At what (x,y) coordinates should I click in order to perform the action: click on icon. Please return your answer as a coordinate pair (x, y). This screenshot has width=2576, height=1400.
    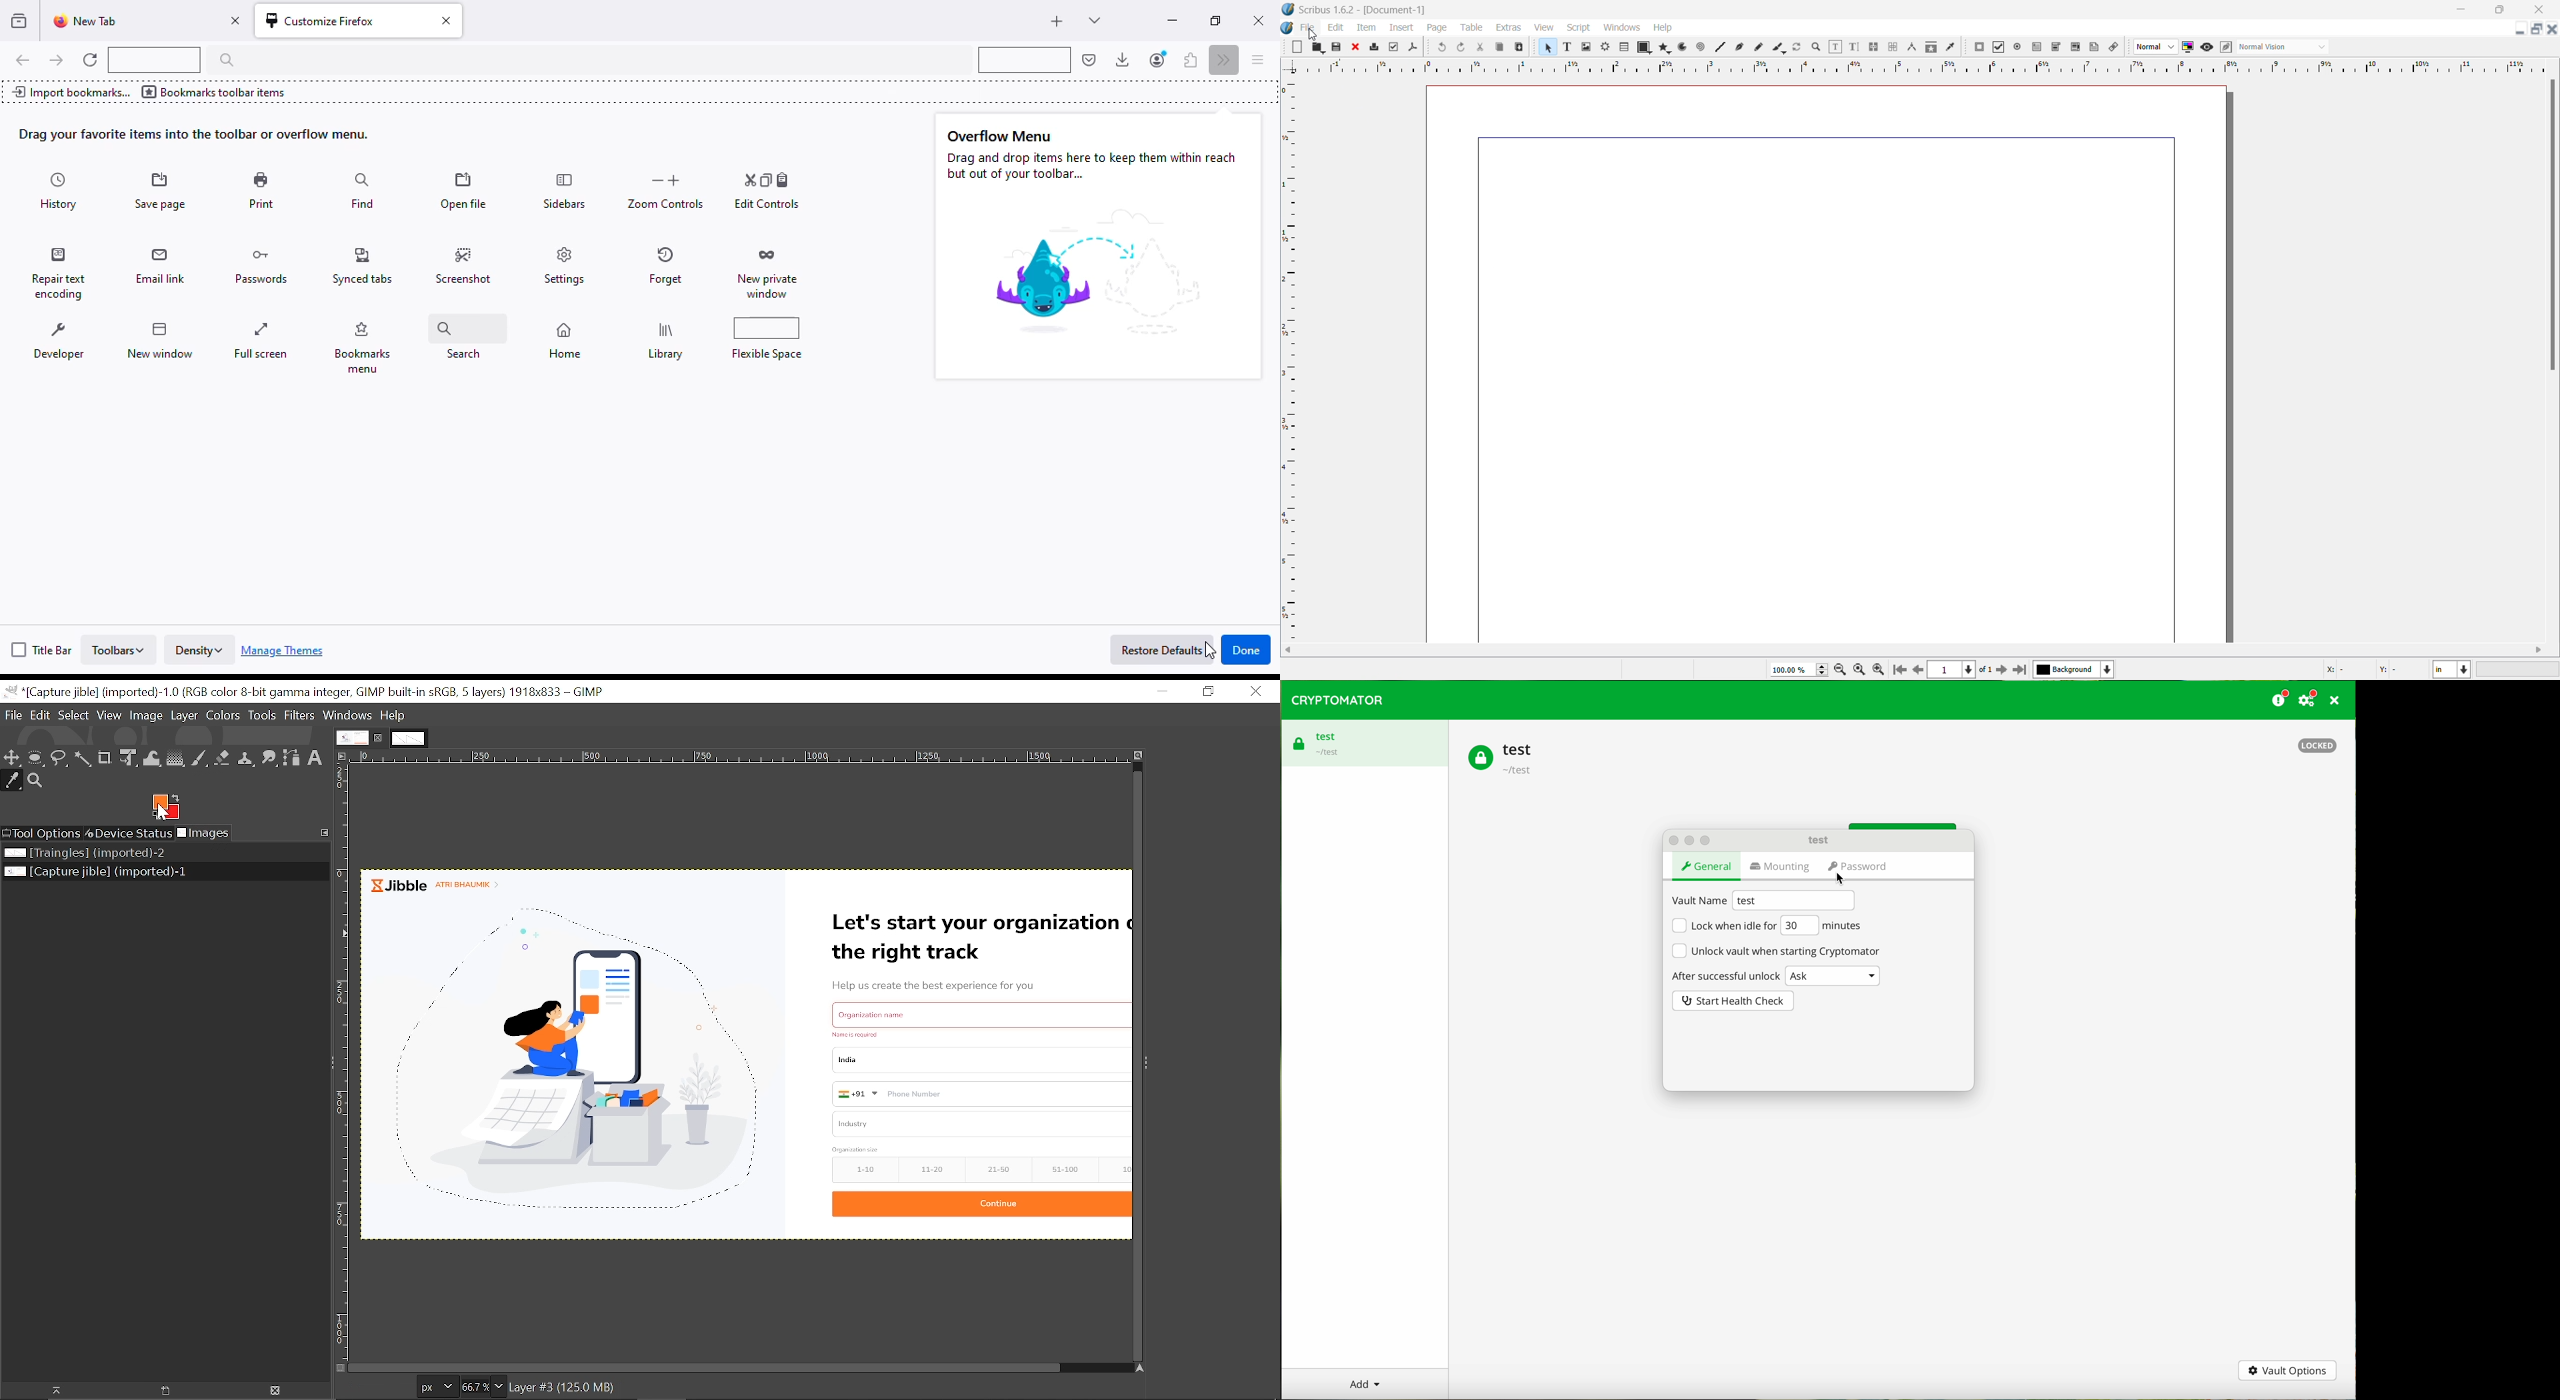
    Looking at the image, I should click on (1931, 49).